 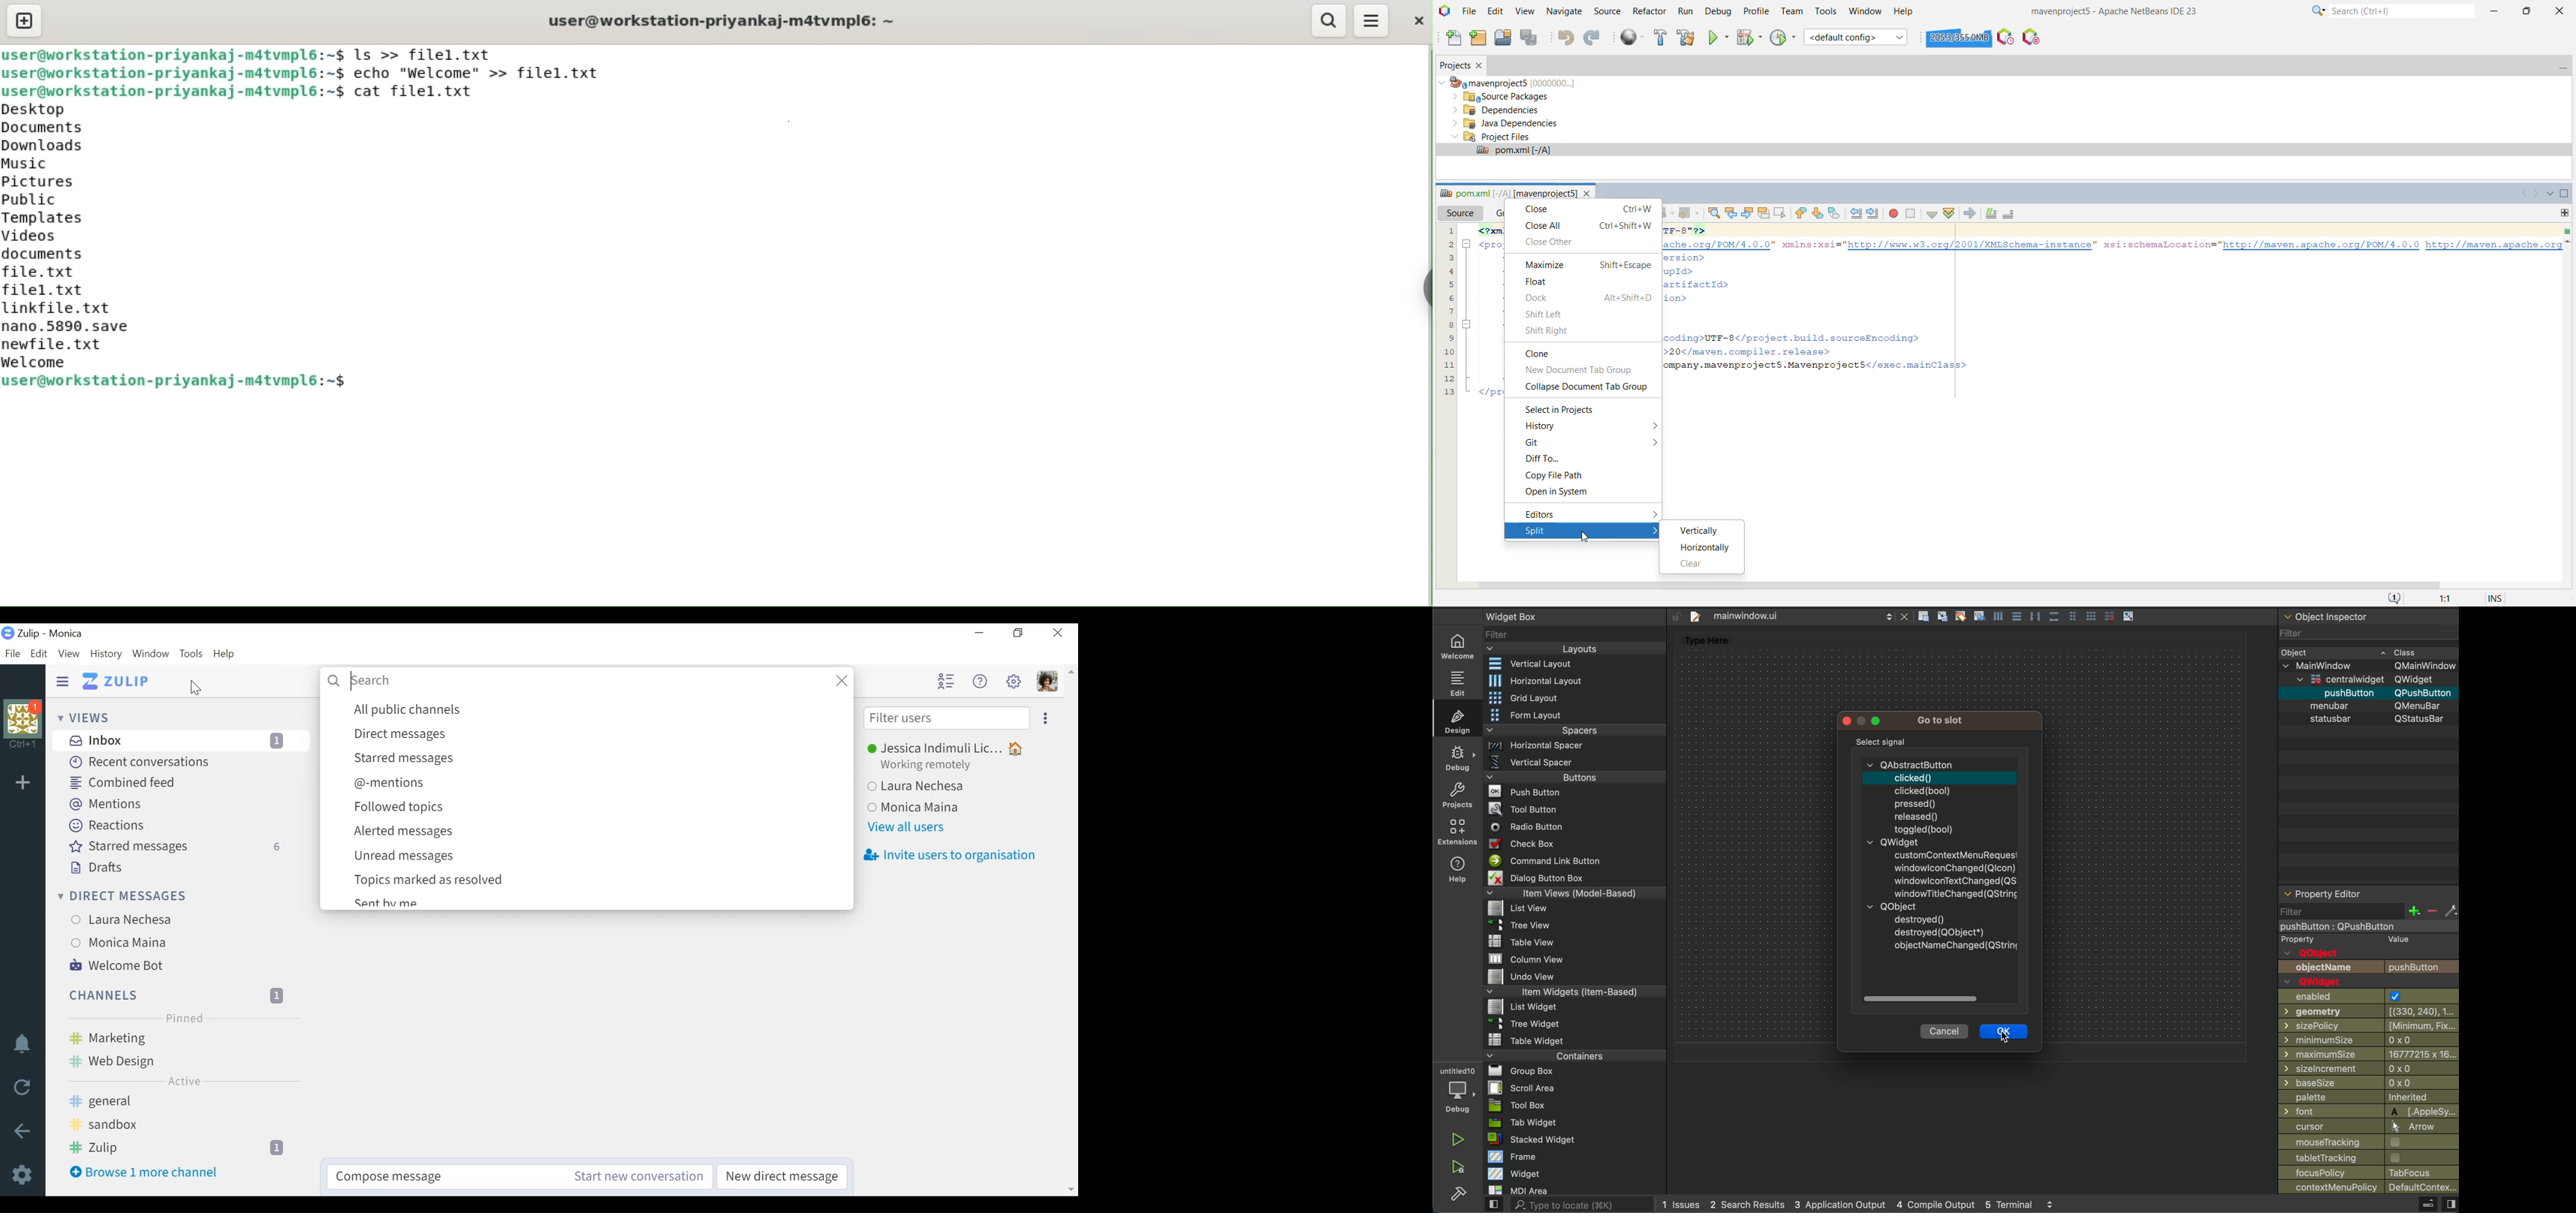 I want to click on Invite users to organisation, so click(x=949, y=856).